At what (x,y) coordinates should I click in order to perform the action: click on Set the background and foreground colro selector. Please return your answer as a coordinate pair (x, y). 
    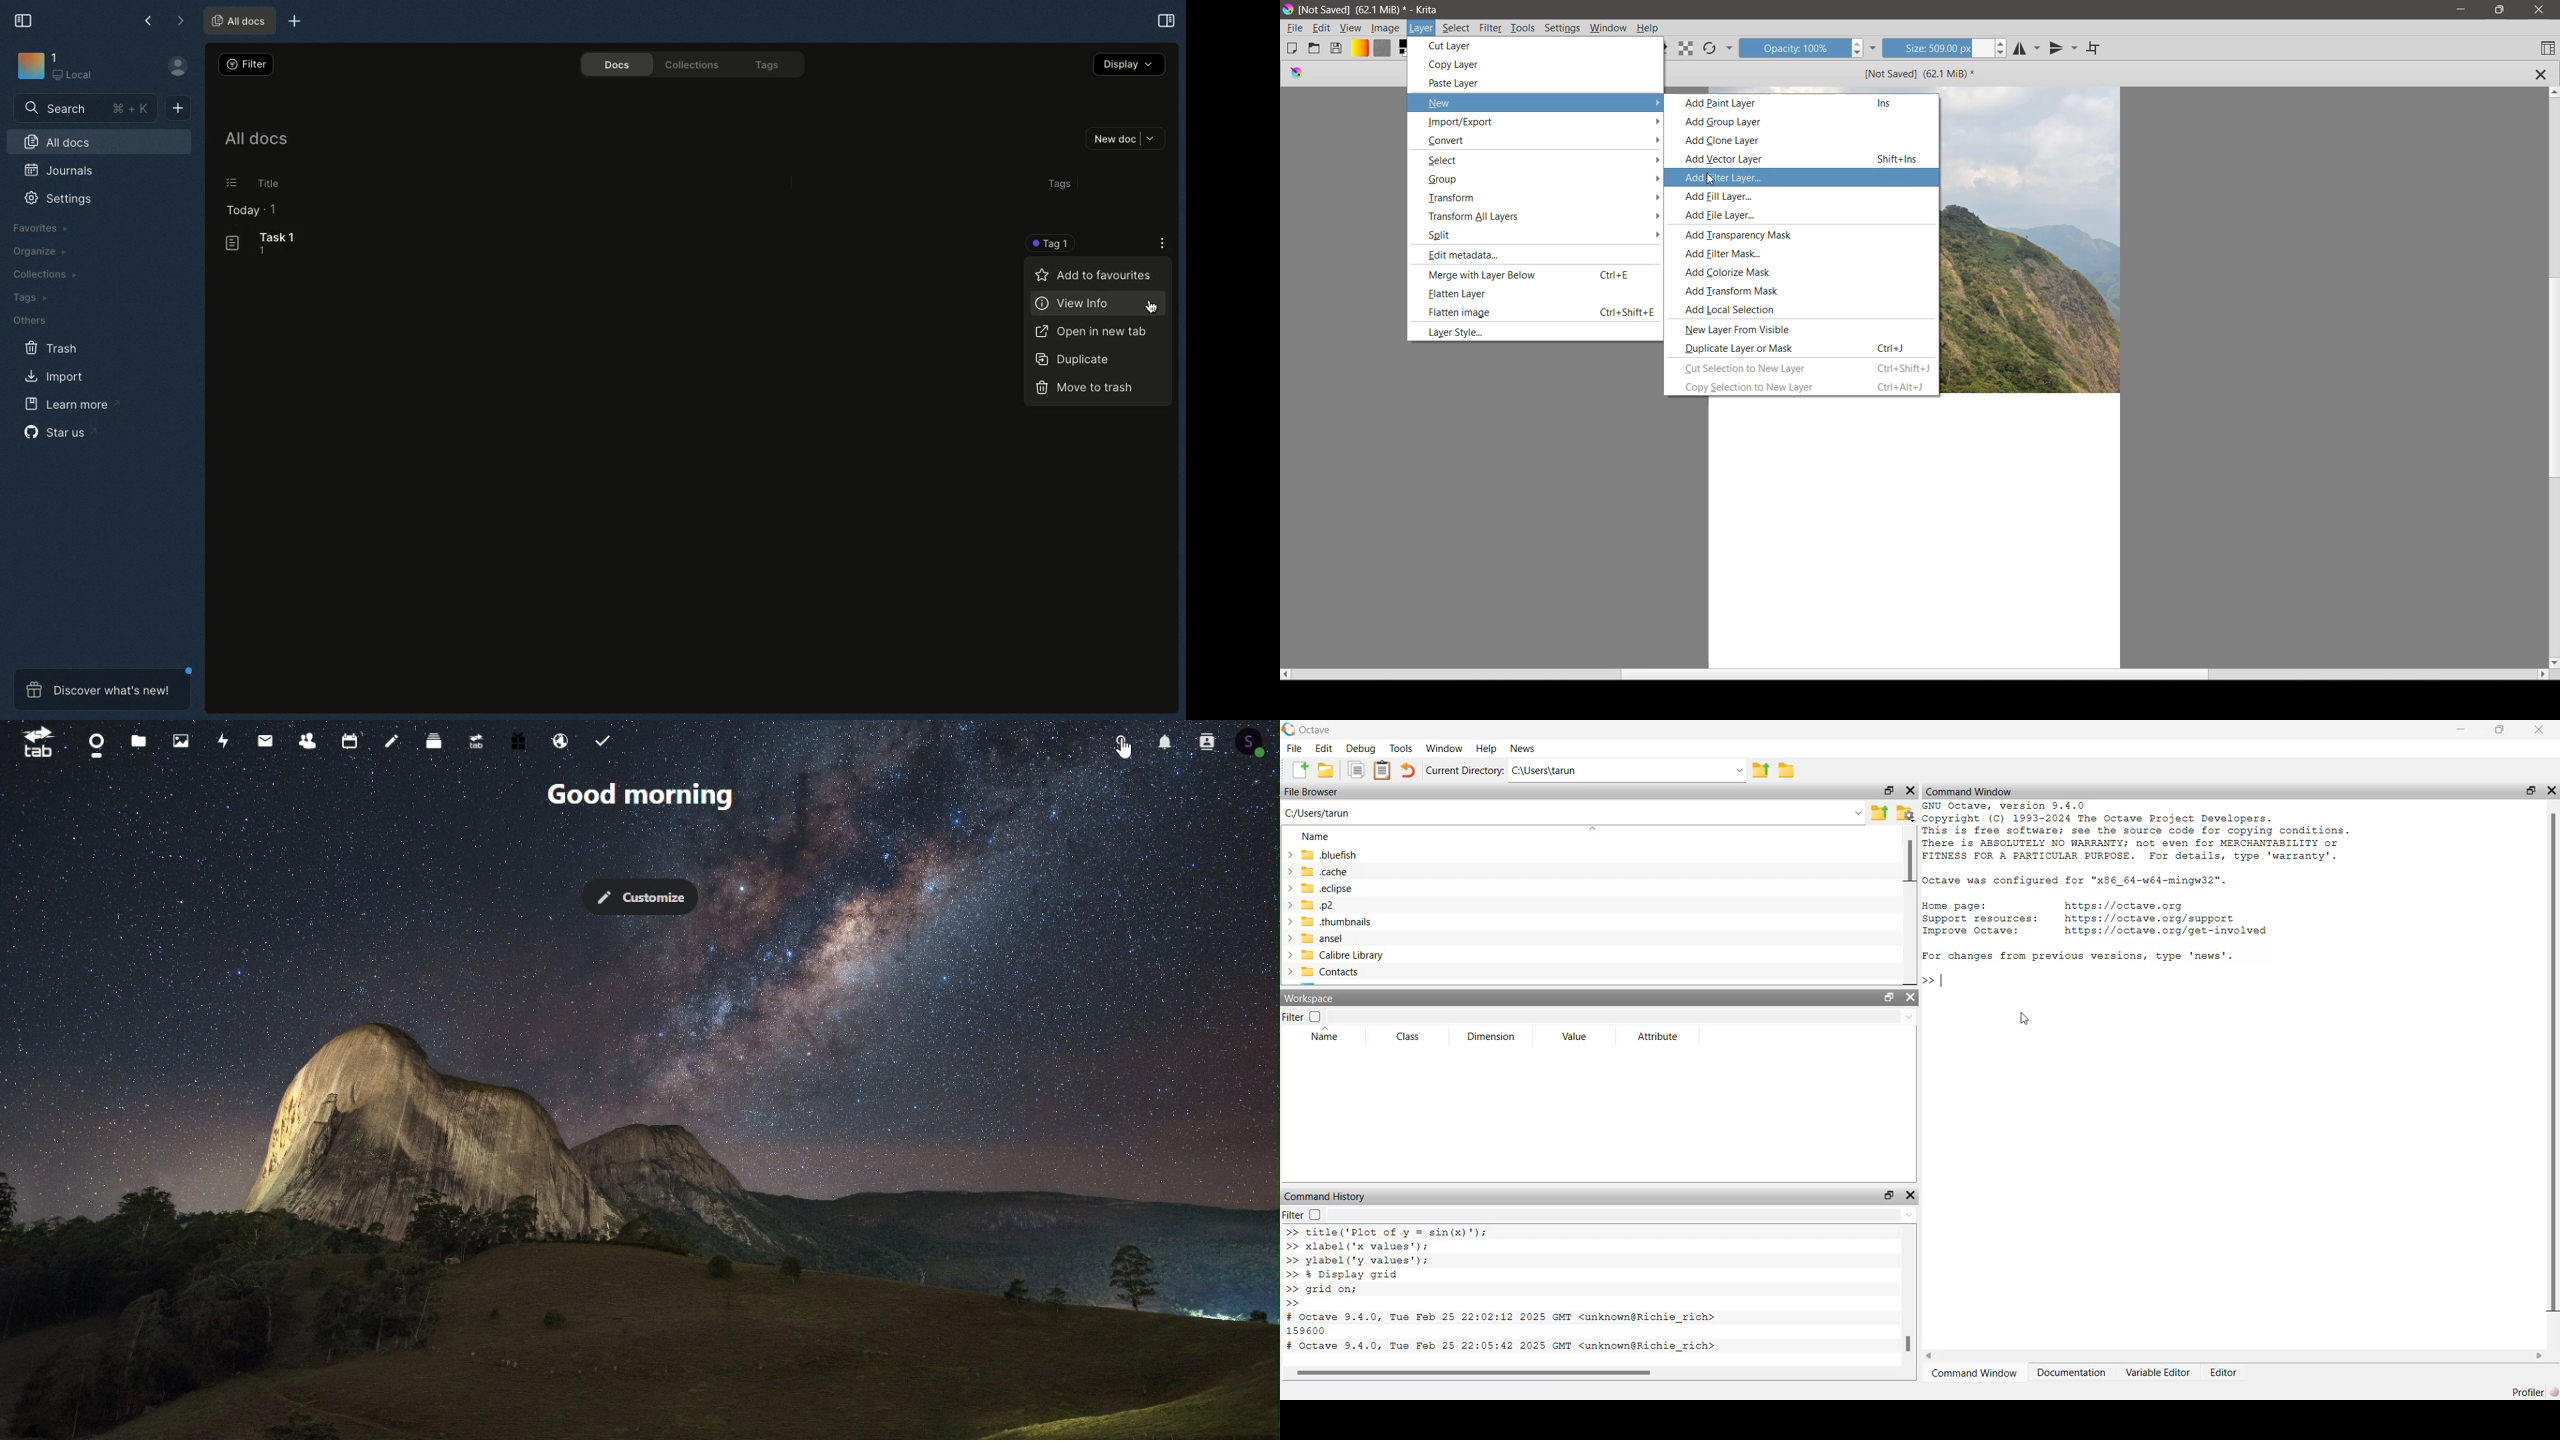
    Looking at the image, I should click on (1402, 49).